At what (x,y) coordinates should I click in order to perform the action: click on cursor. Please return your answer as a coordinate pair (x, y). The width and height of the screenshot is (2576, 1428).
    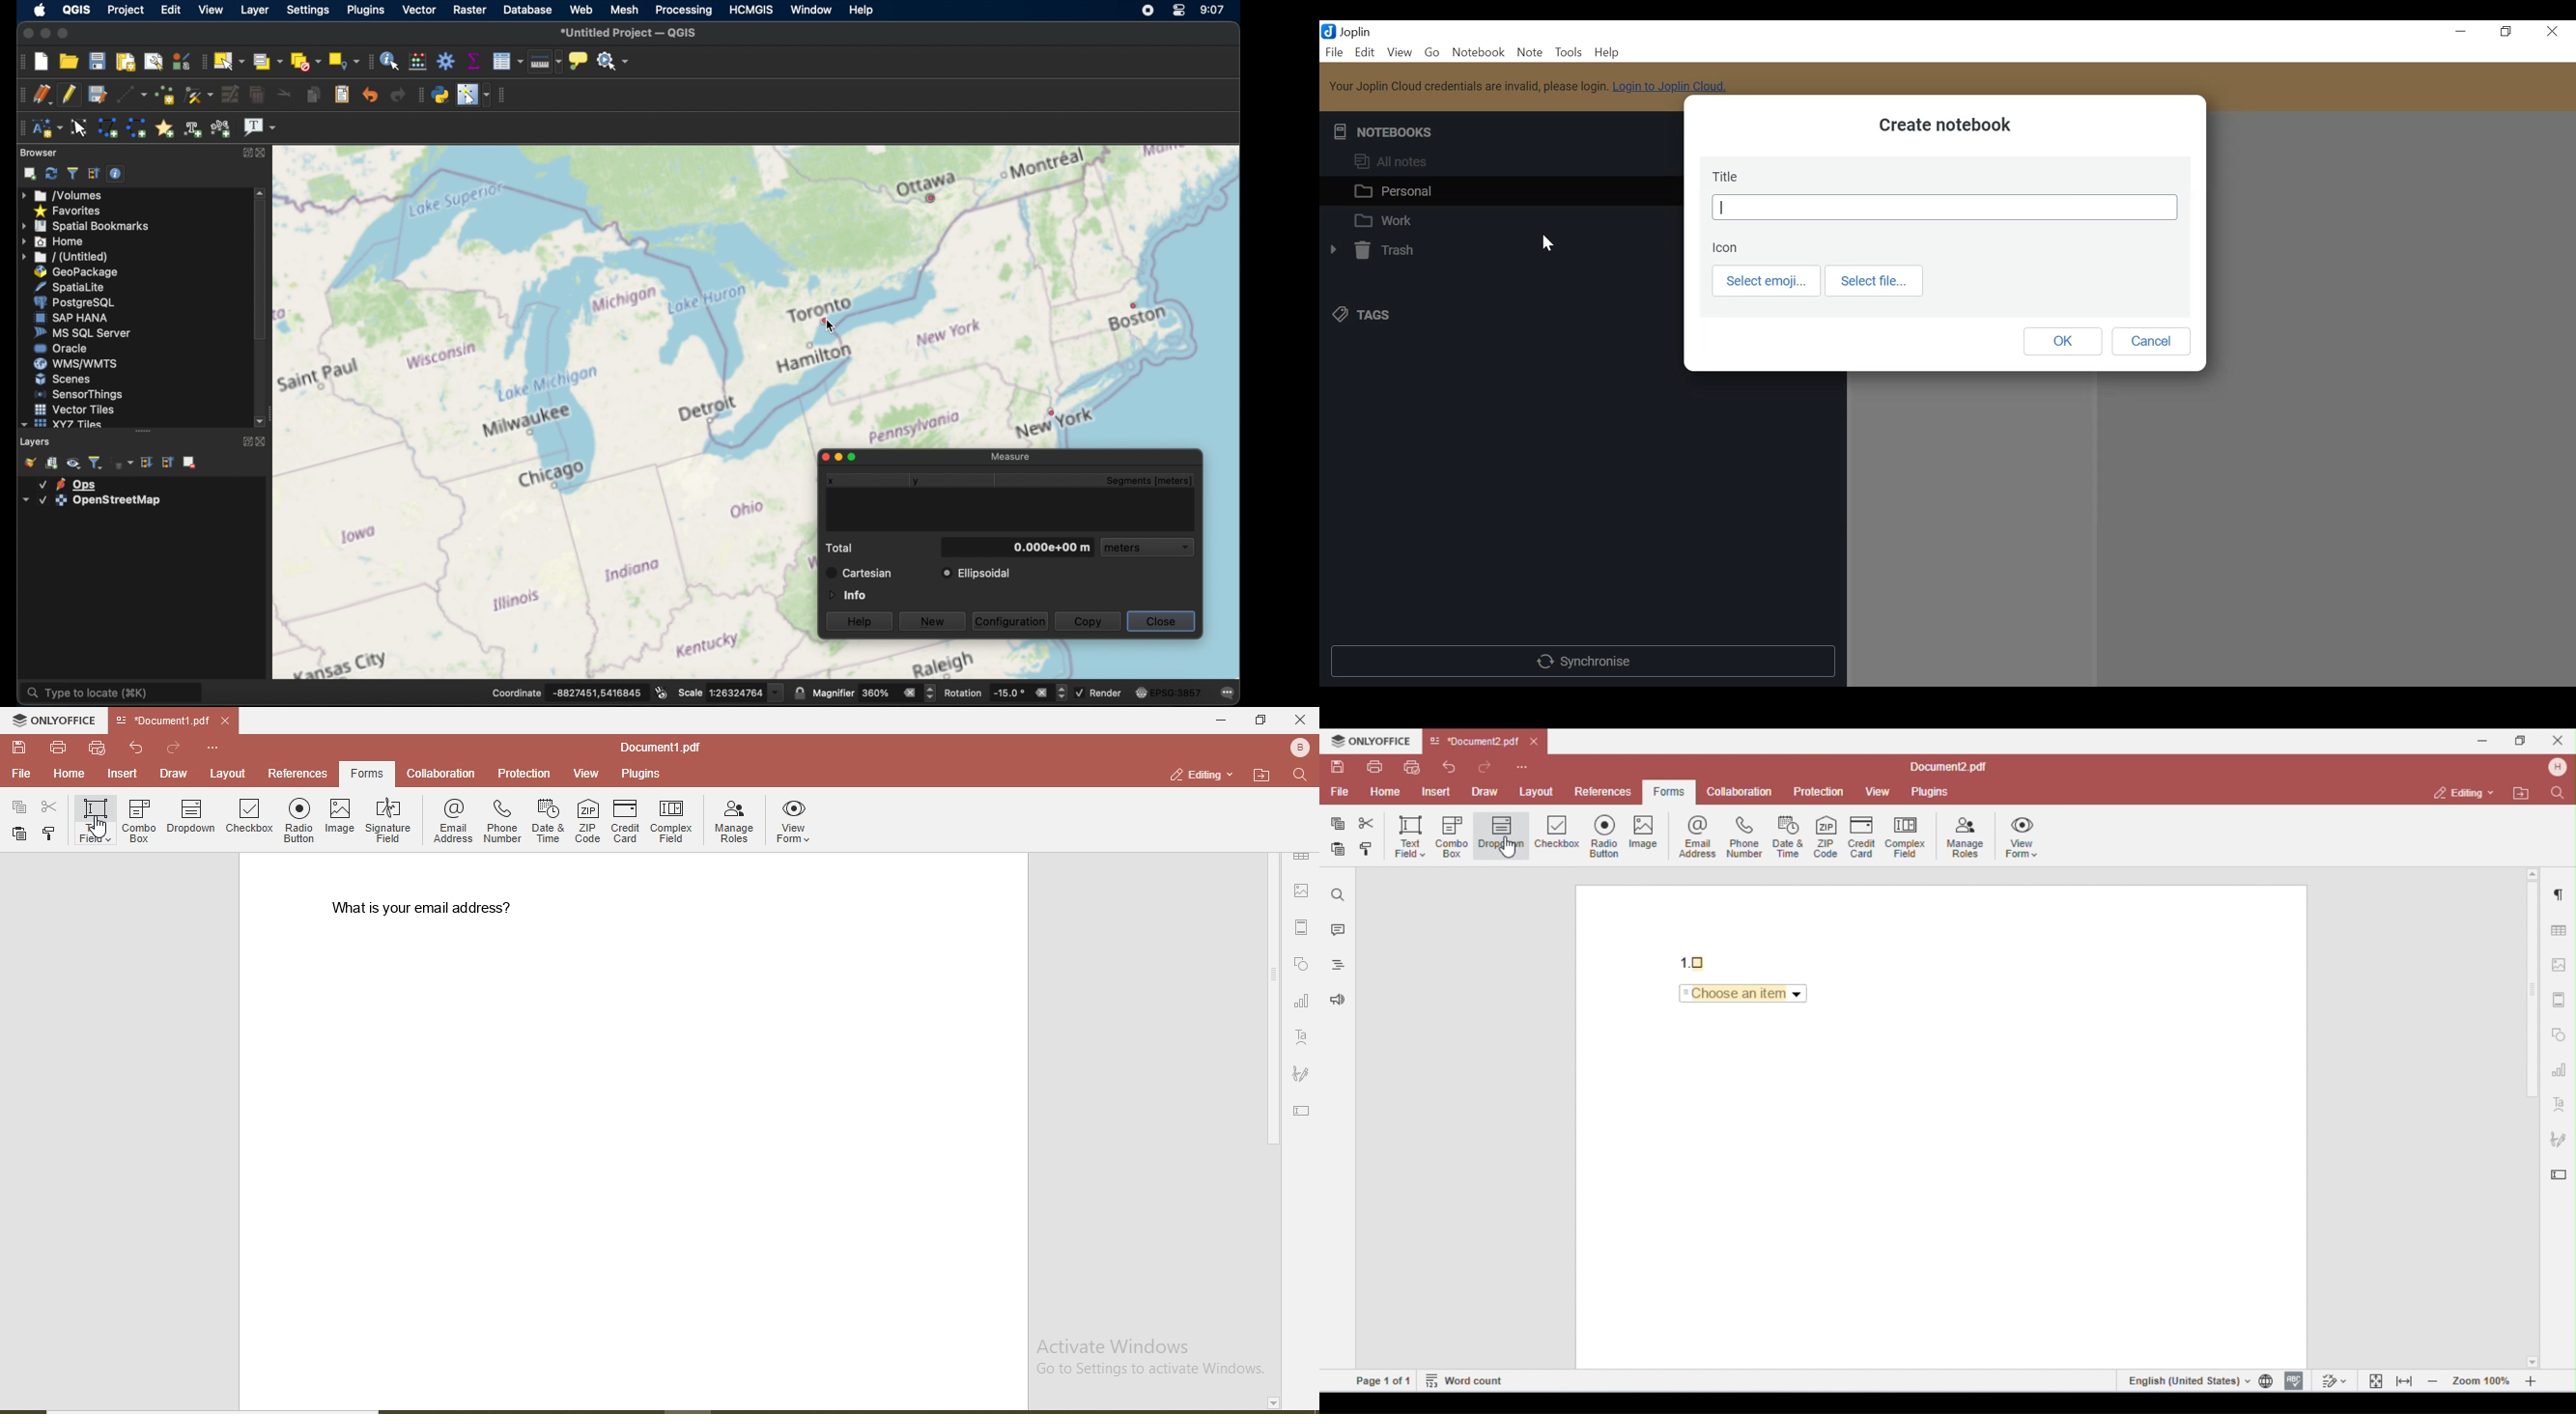
    Looking at the image, I should click on (100, 832).